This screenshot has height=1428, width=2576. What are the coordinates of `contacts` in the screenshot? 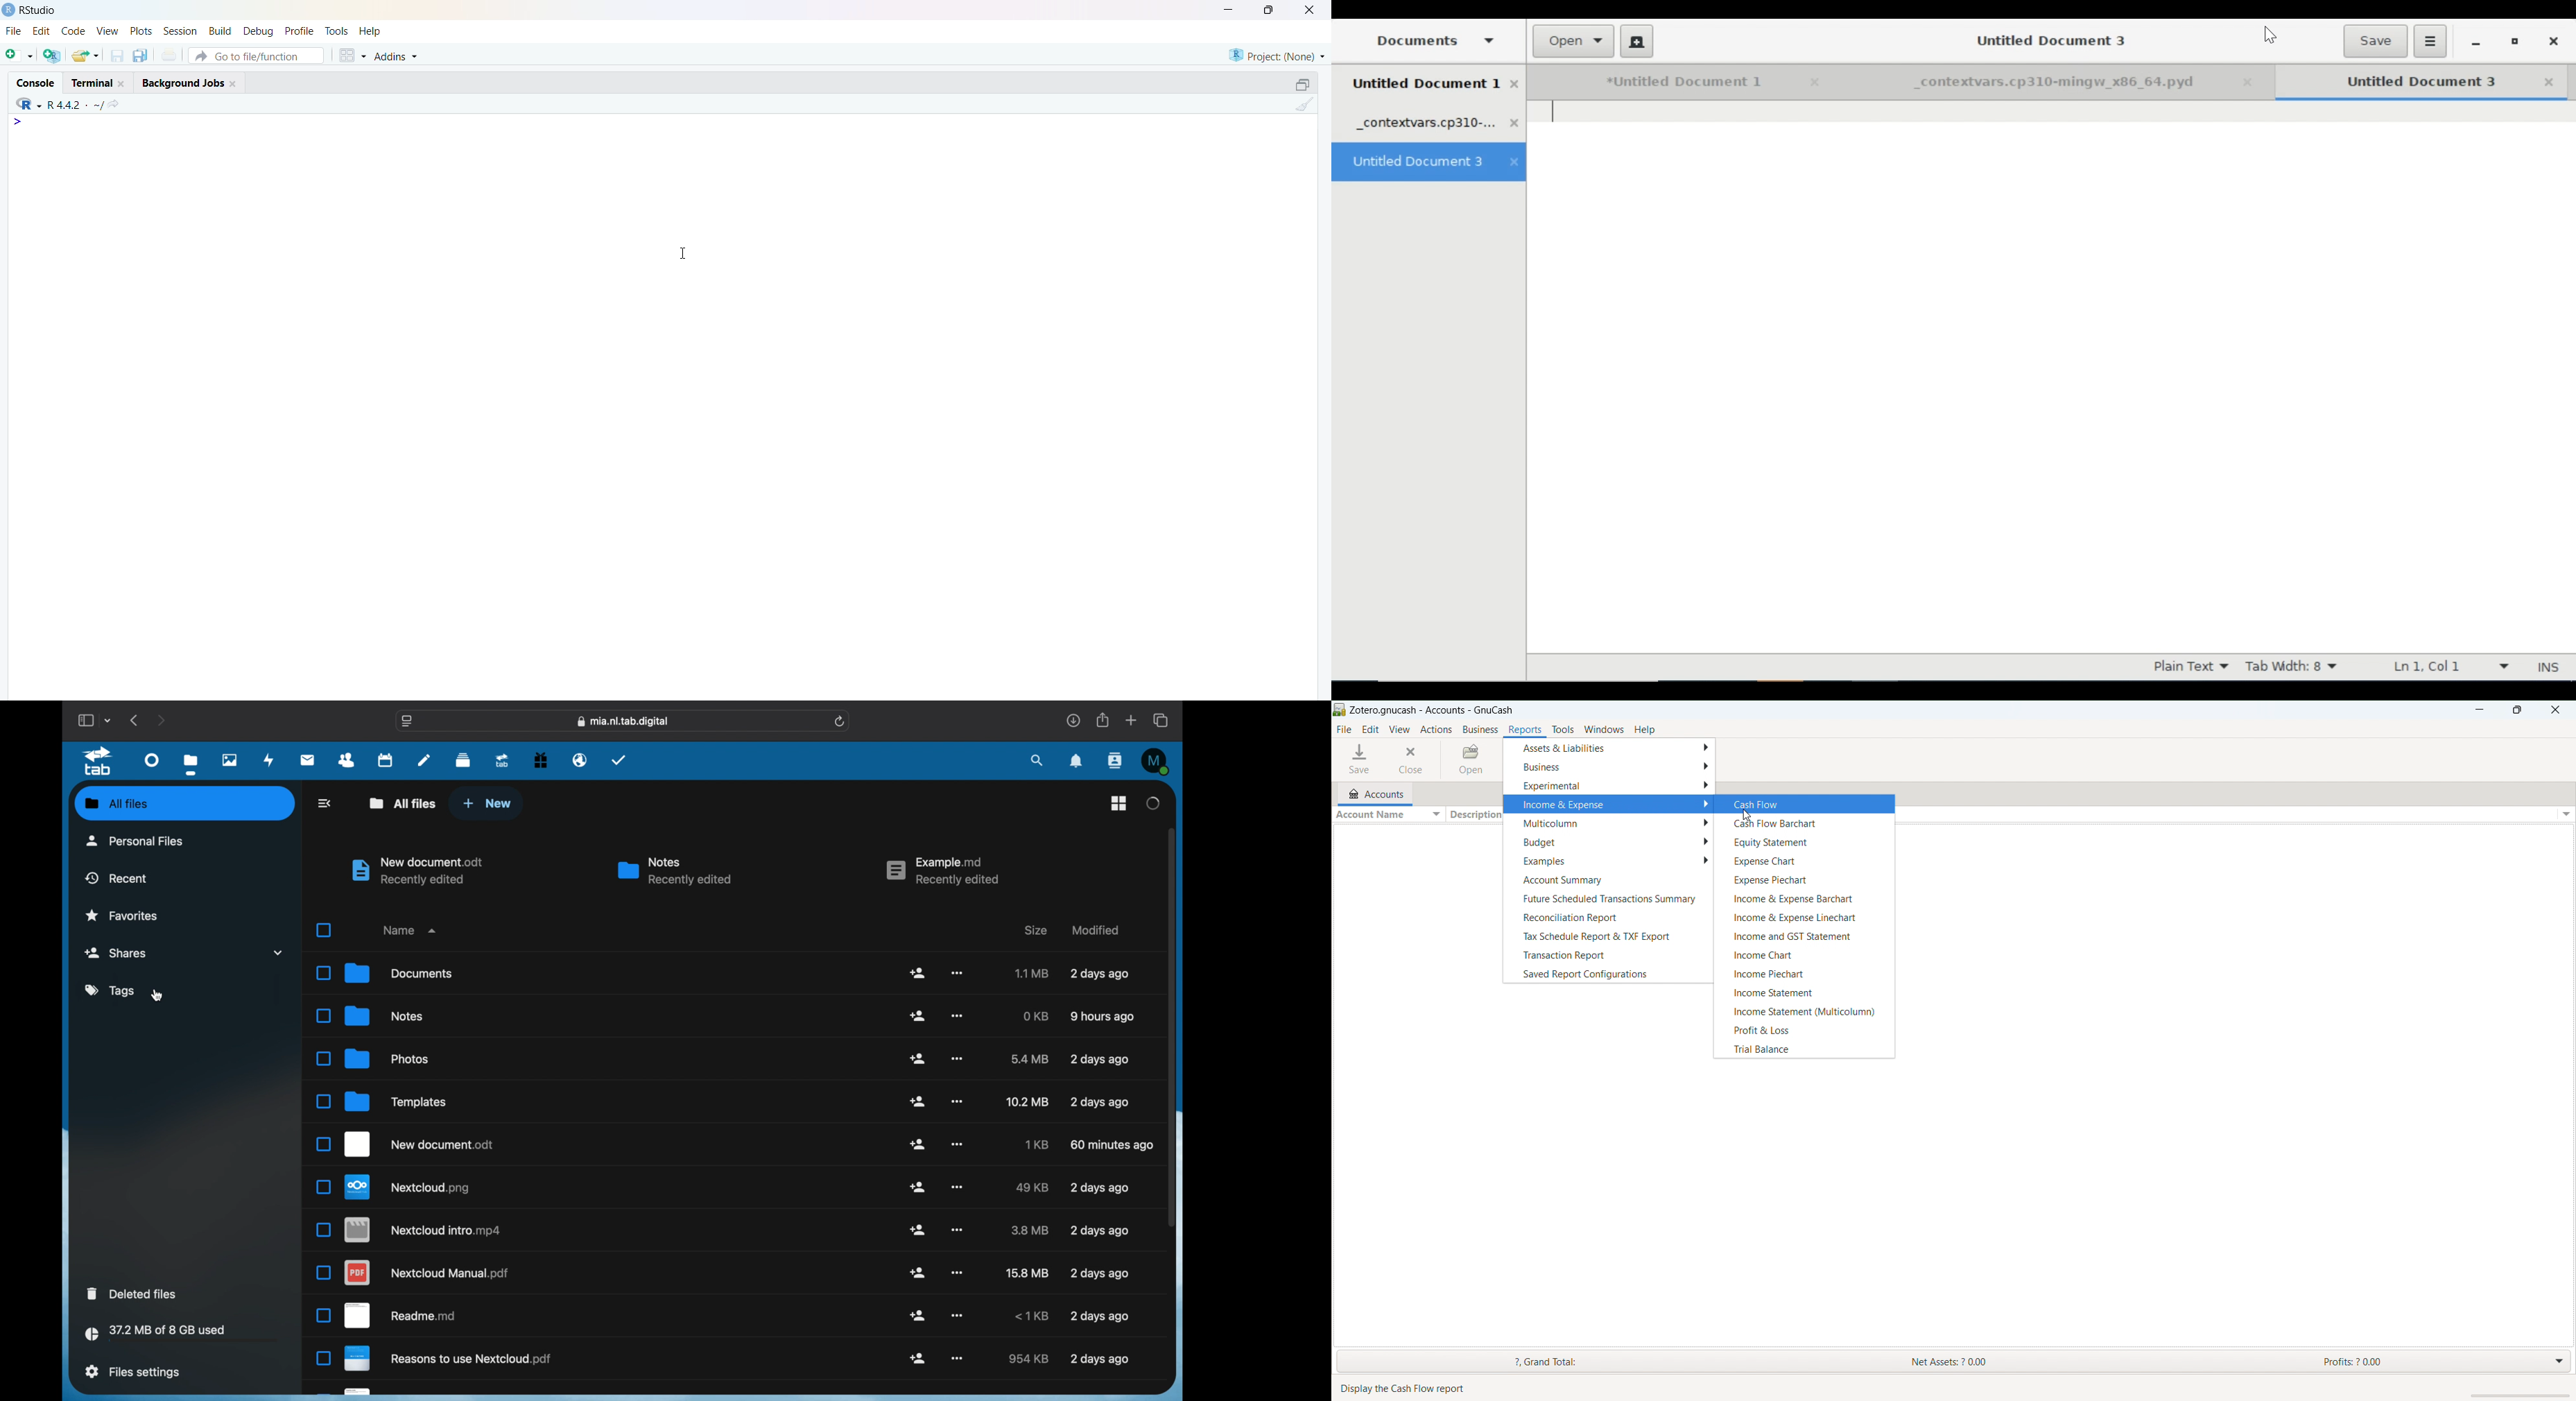 It's located at (347, 761).